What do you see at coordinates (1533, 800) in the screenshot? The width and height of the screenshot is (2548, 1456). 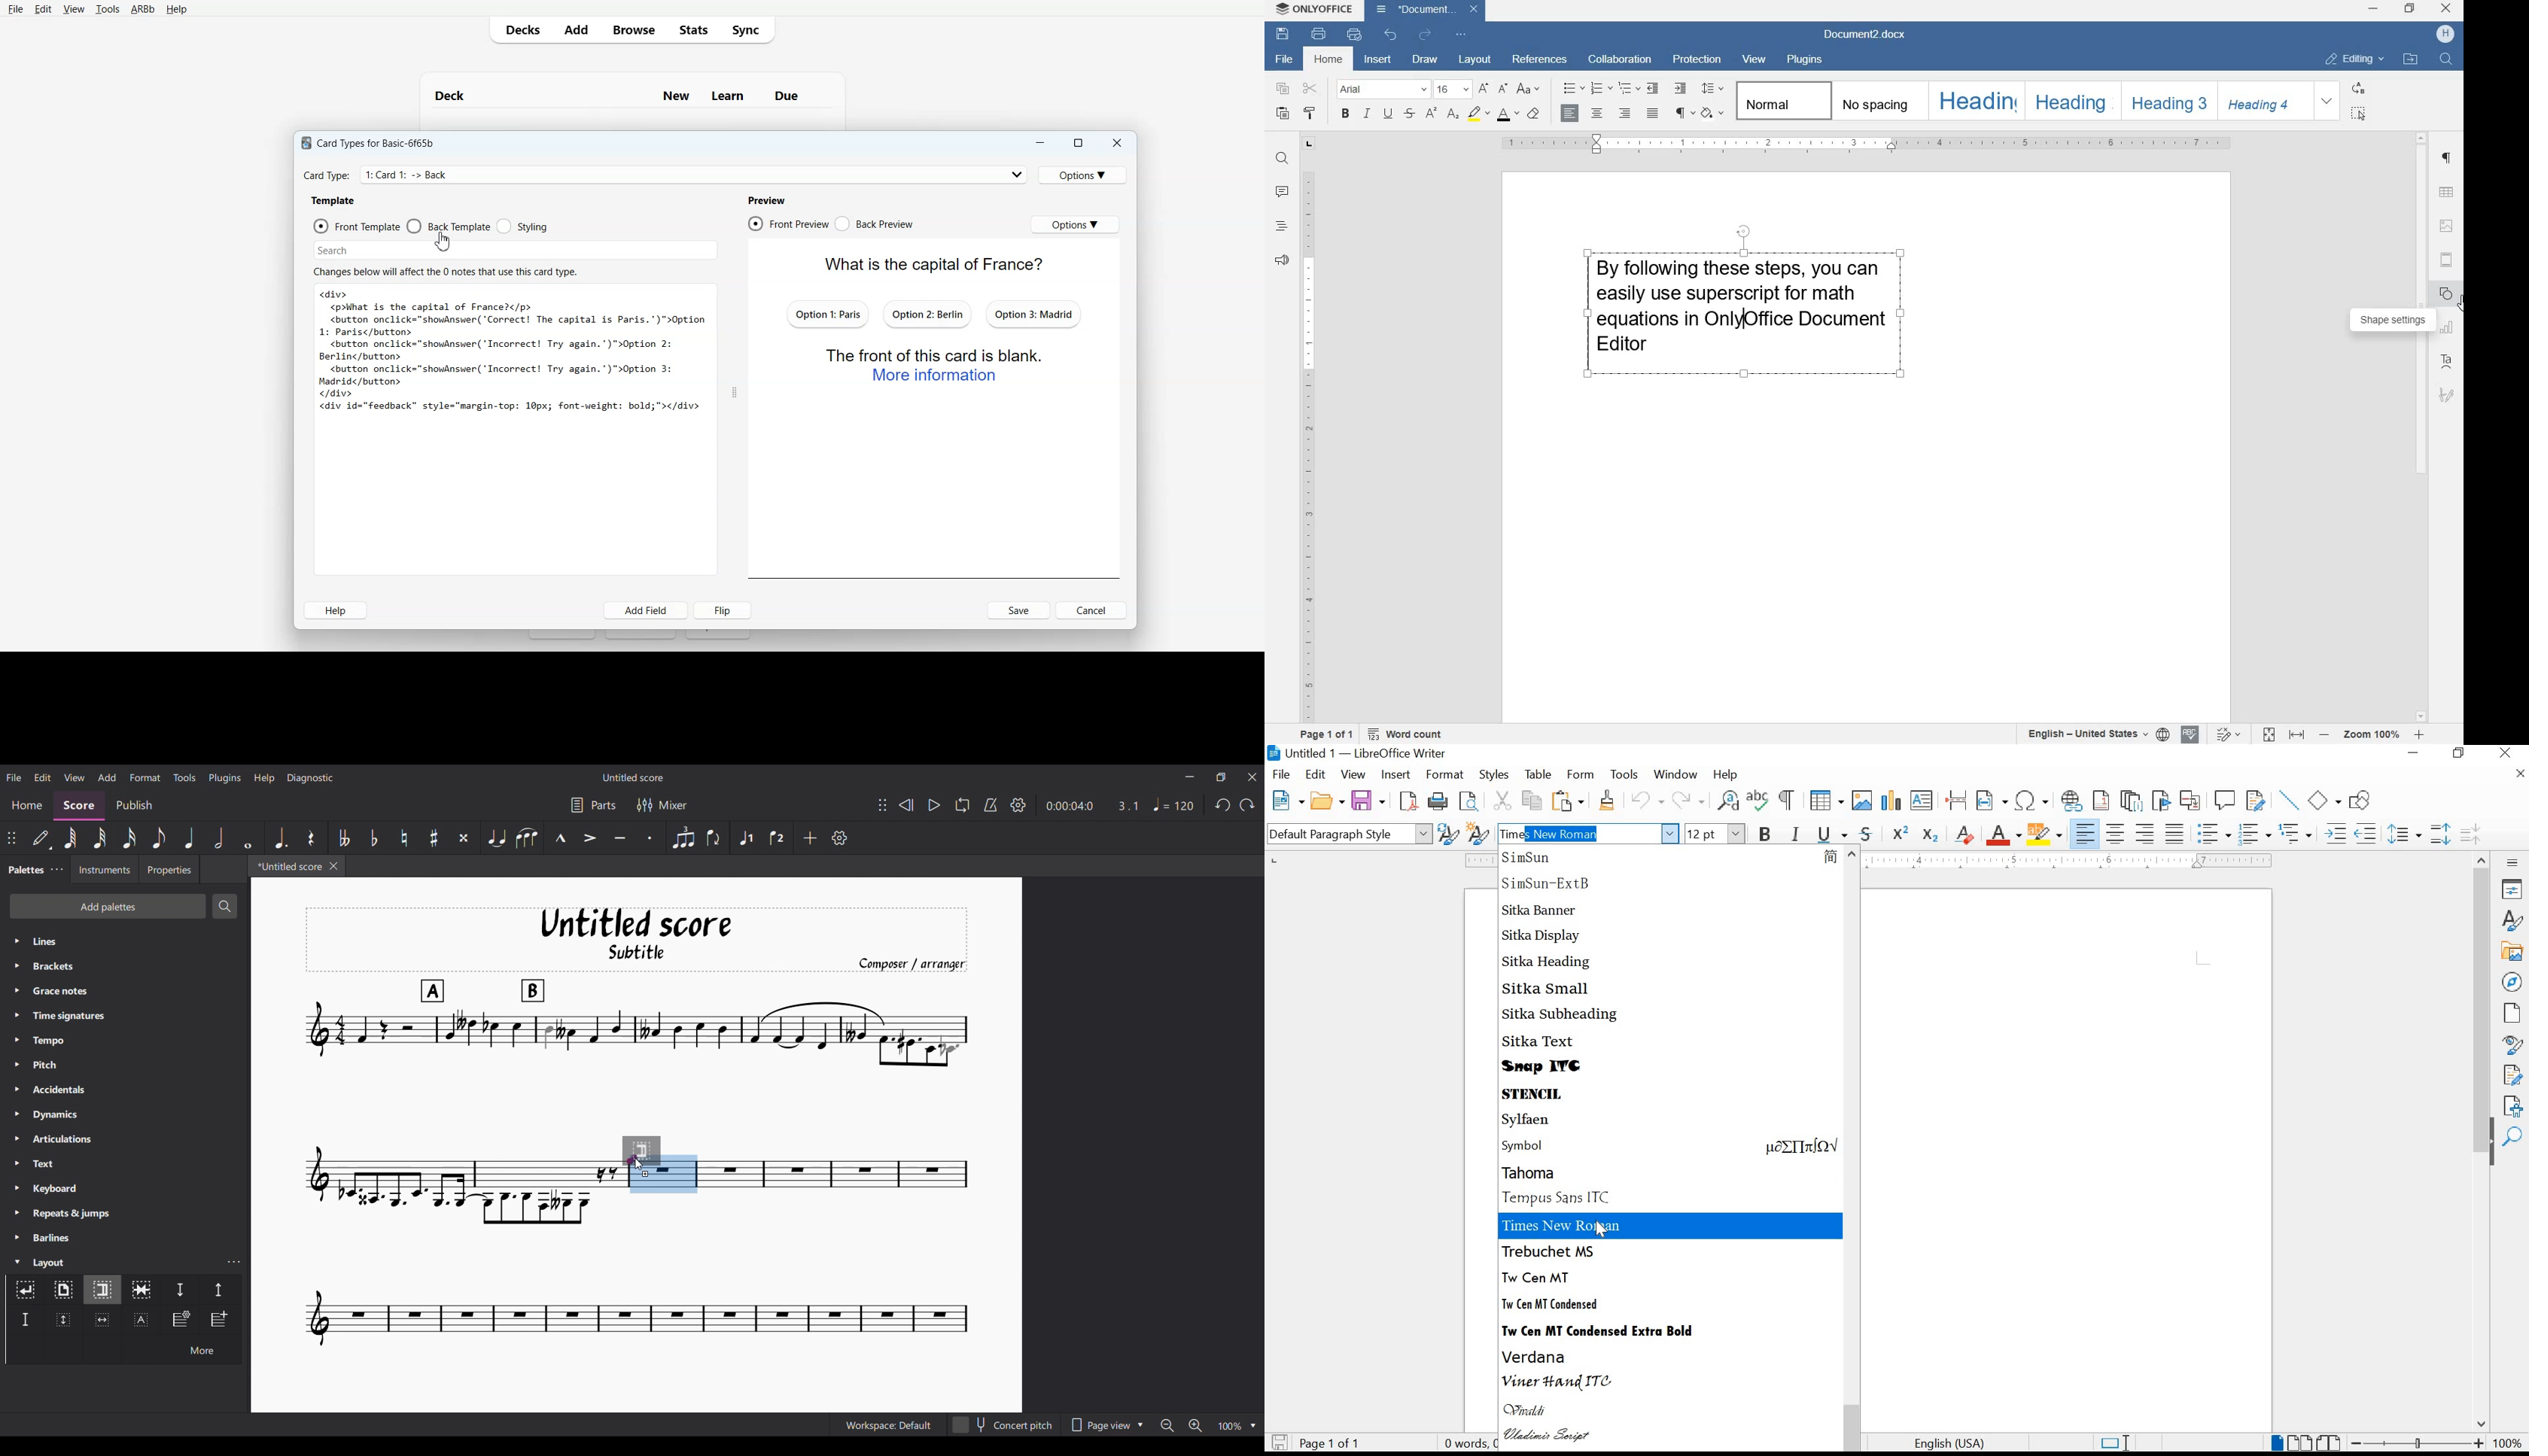 I see `COPY` at bounding box center [1533, 800].